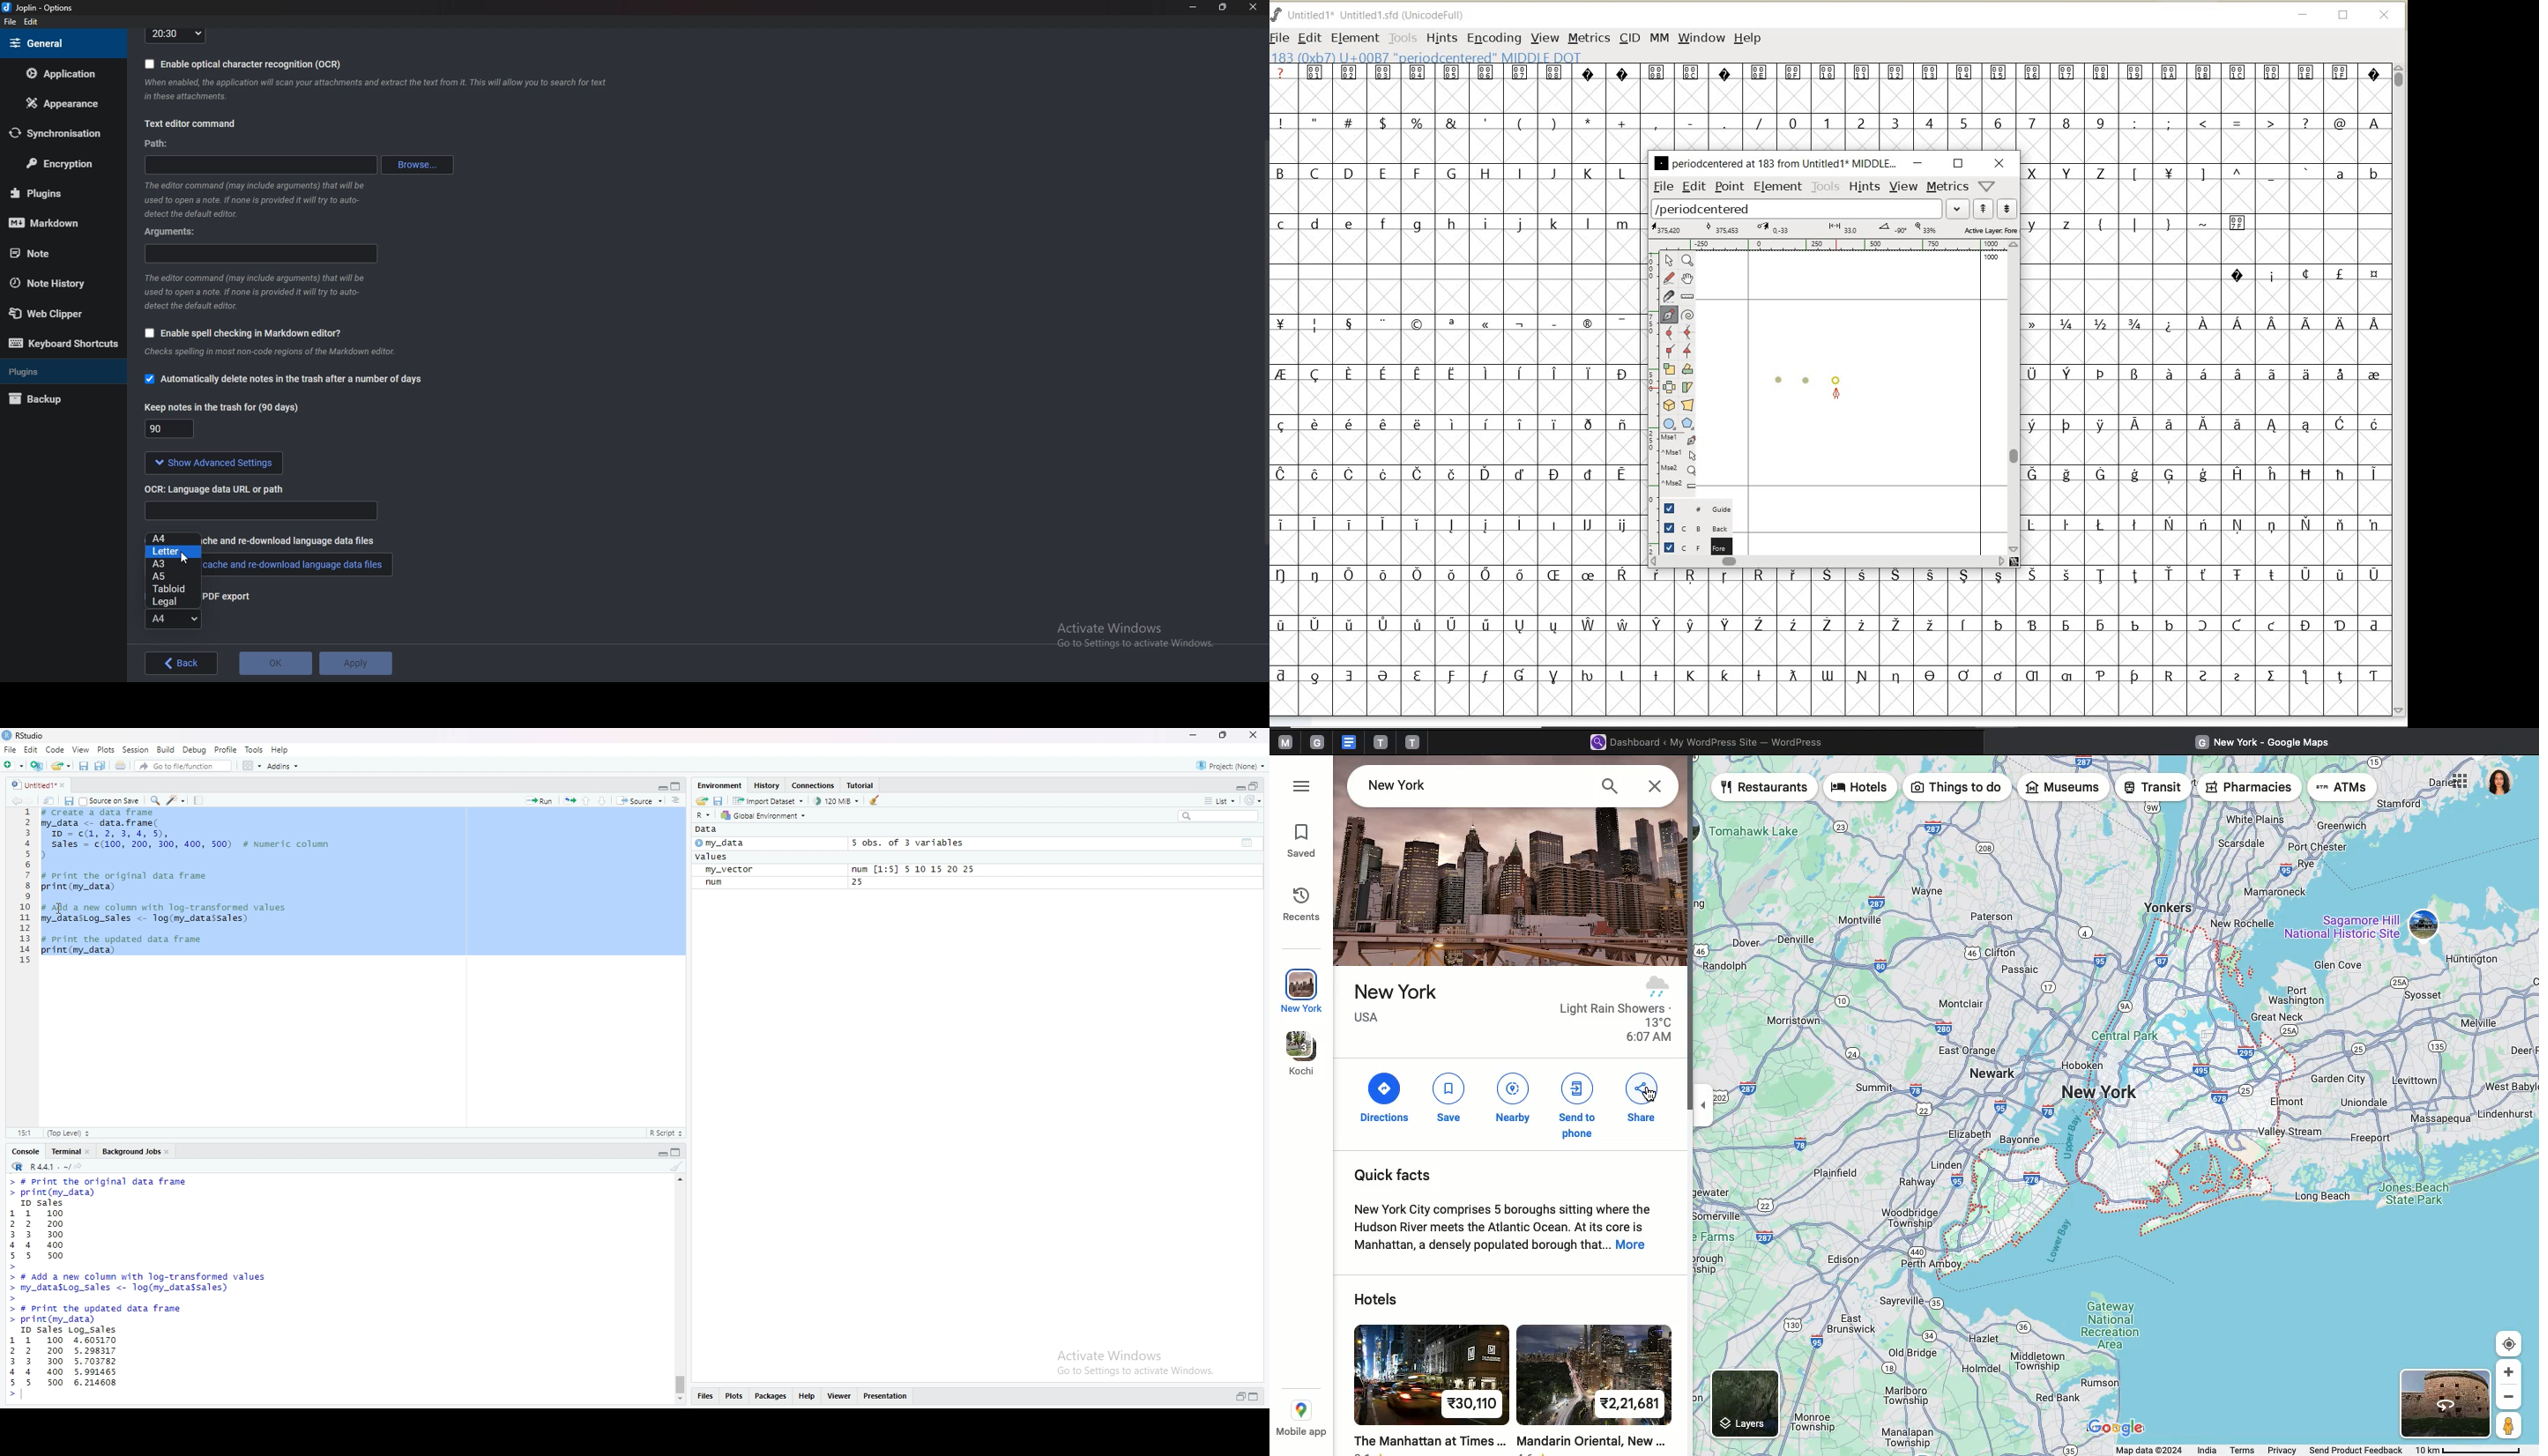 The image size is (2548, 1456). I want to click on dot, so click(1779, 378).